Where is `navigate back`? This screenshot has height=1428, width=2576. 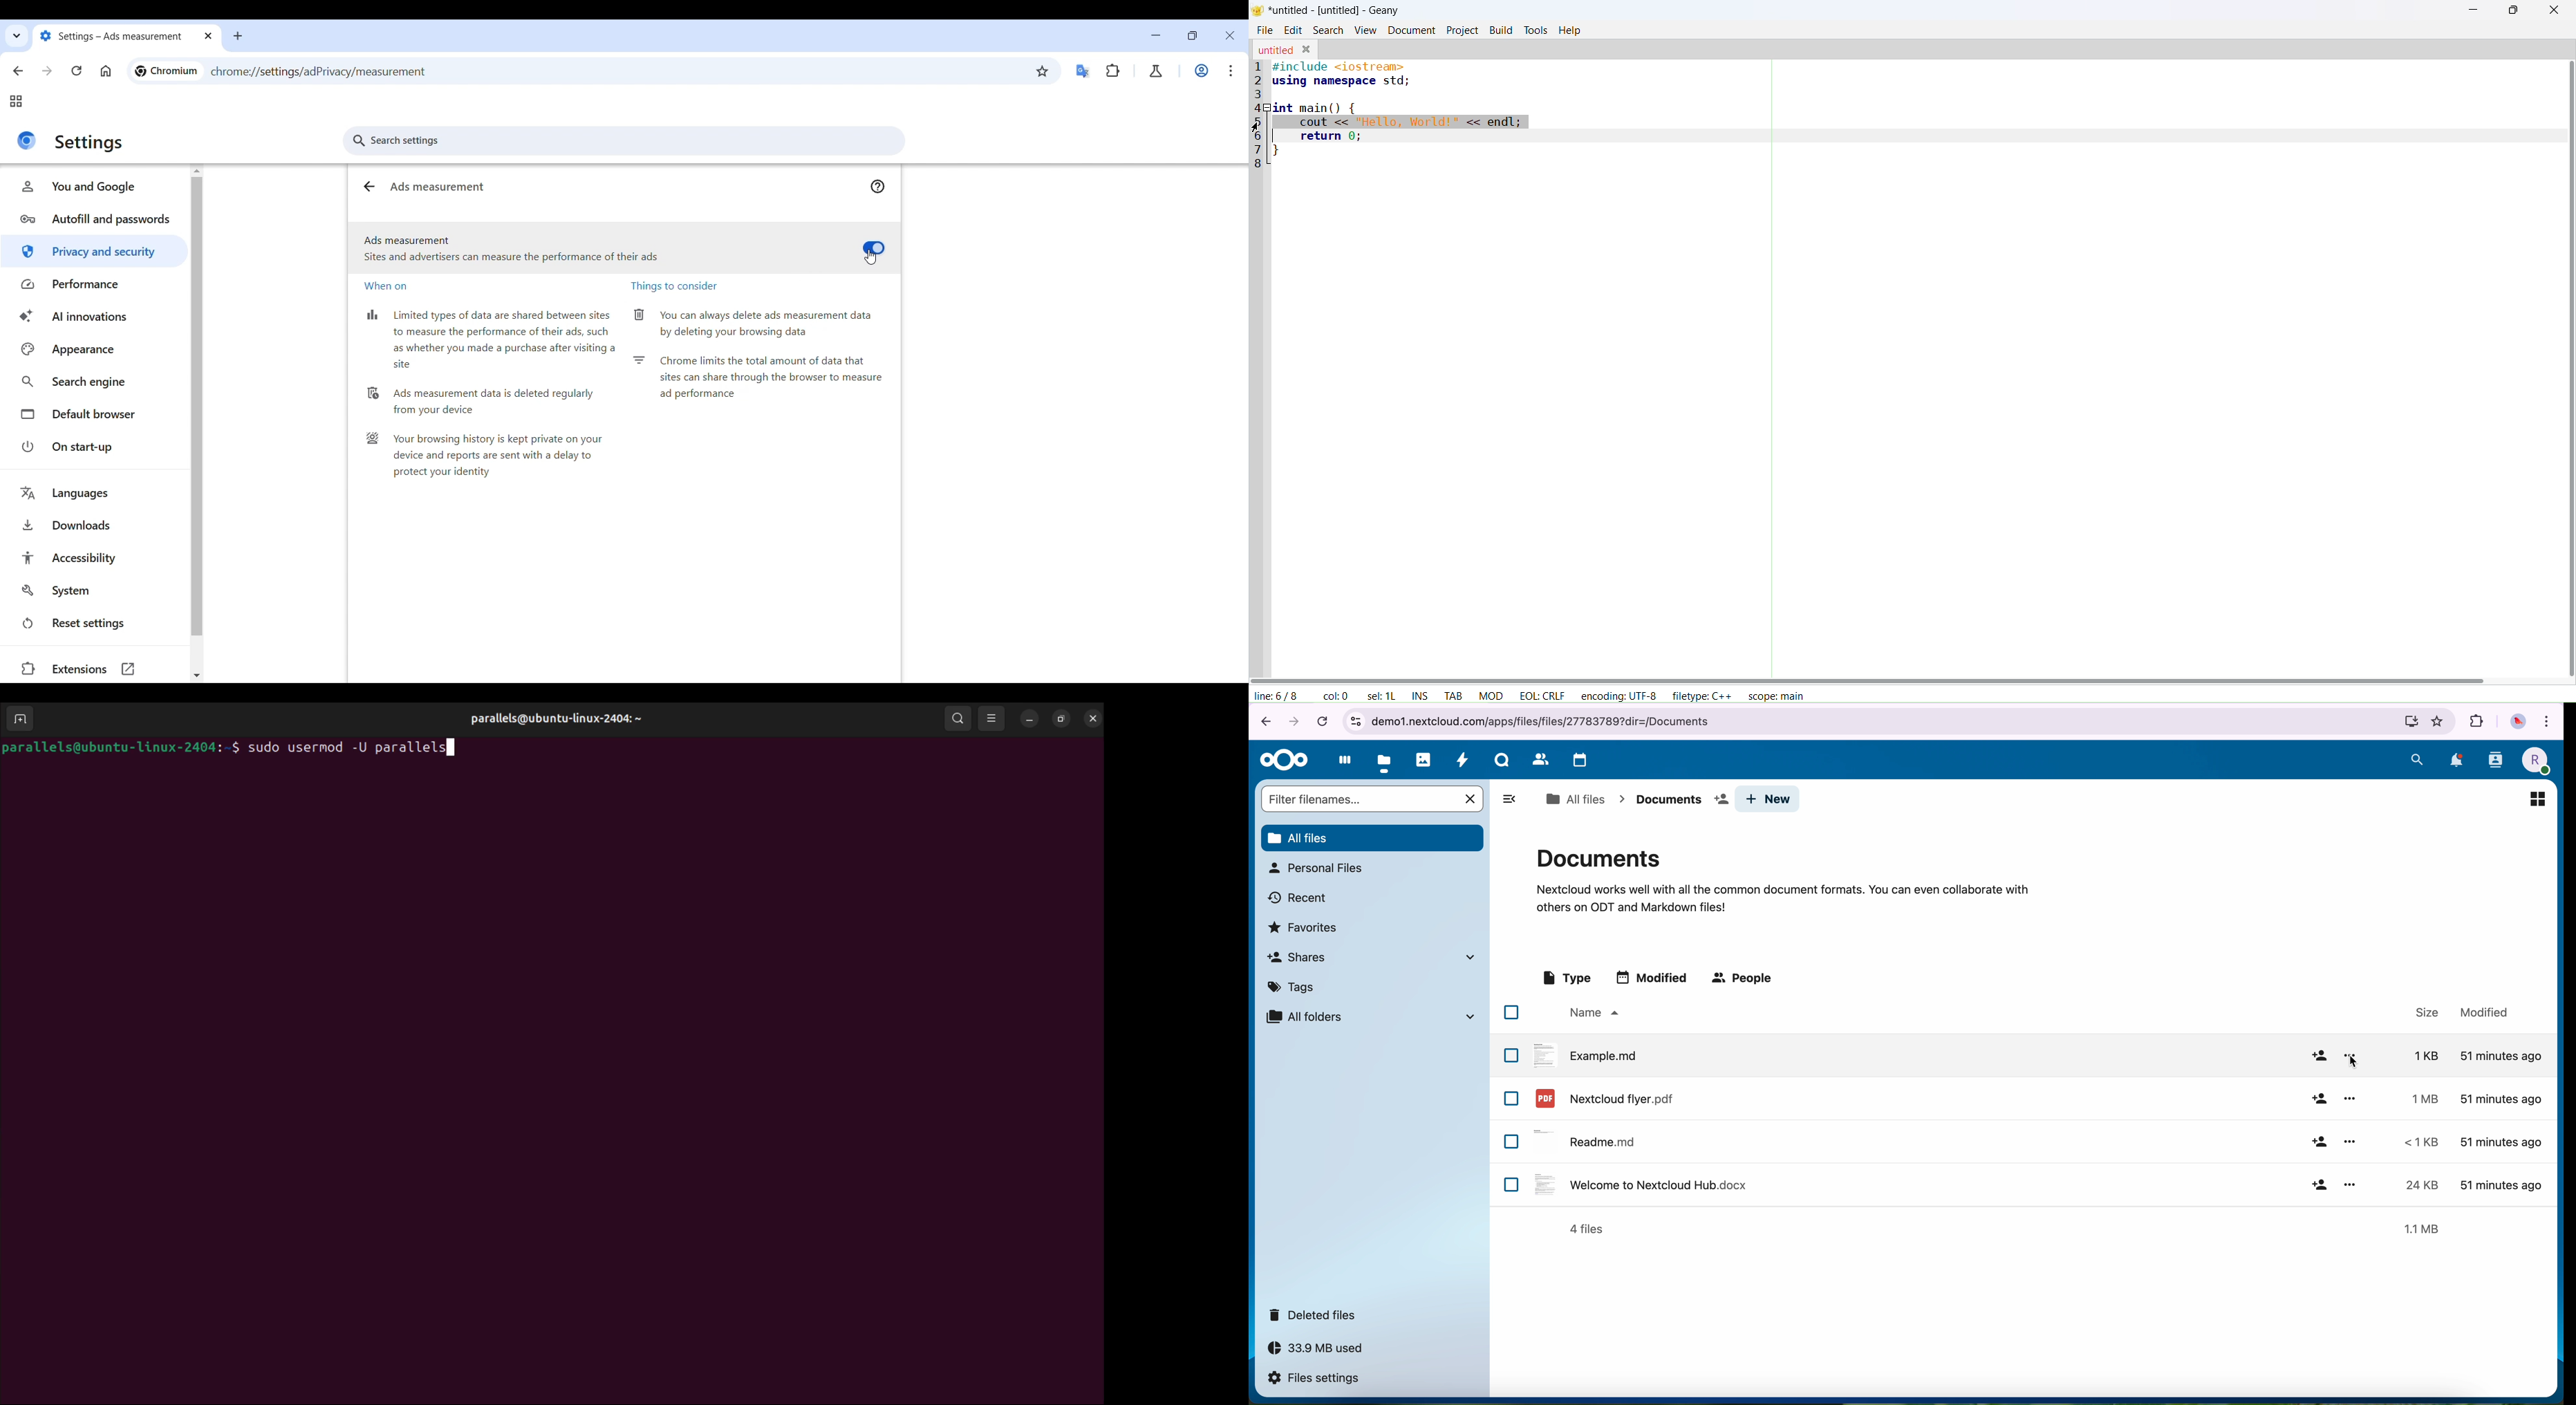 navigate back is located at coordinates (1262, 721).